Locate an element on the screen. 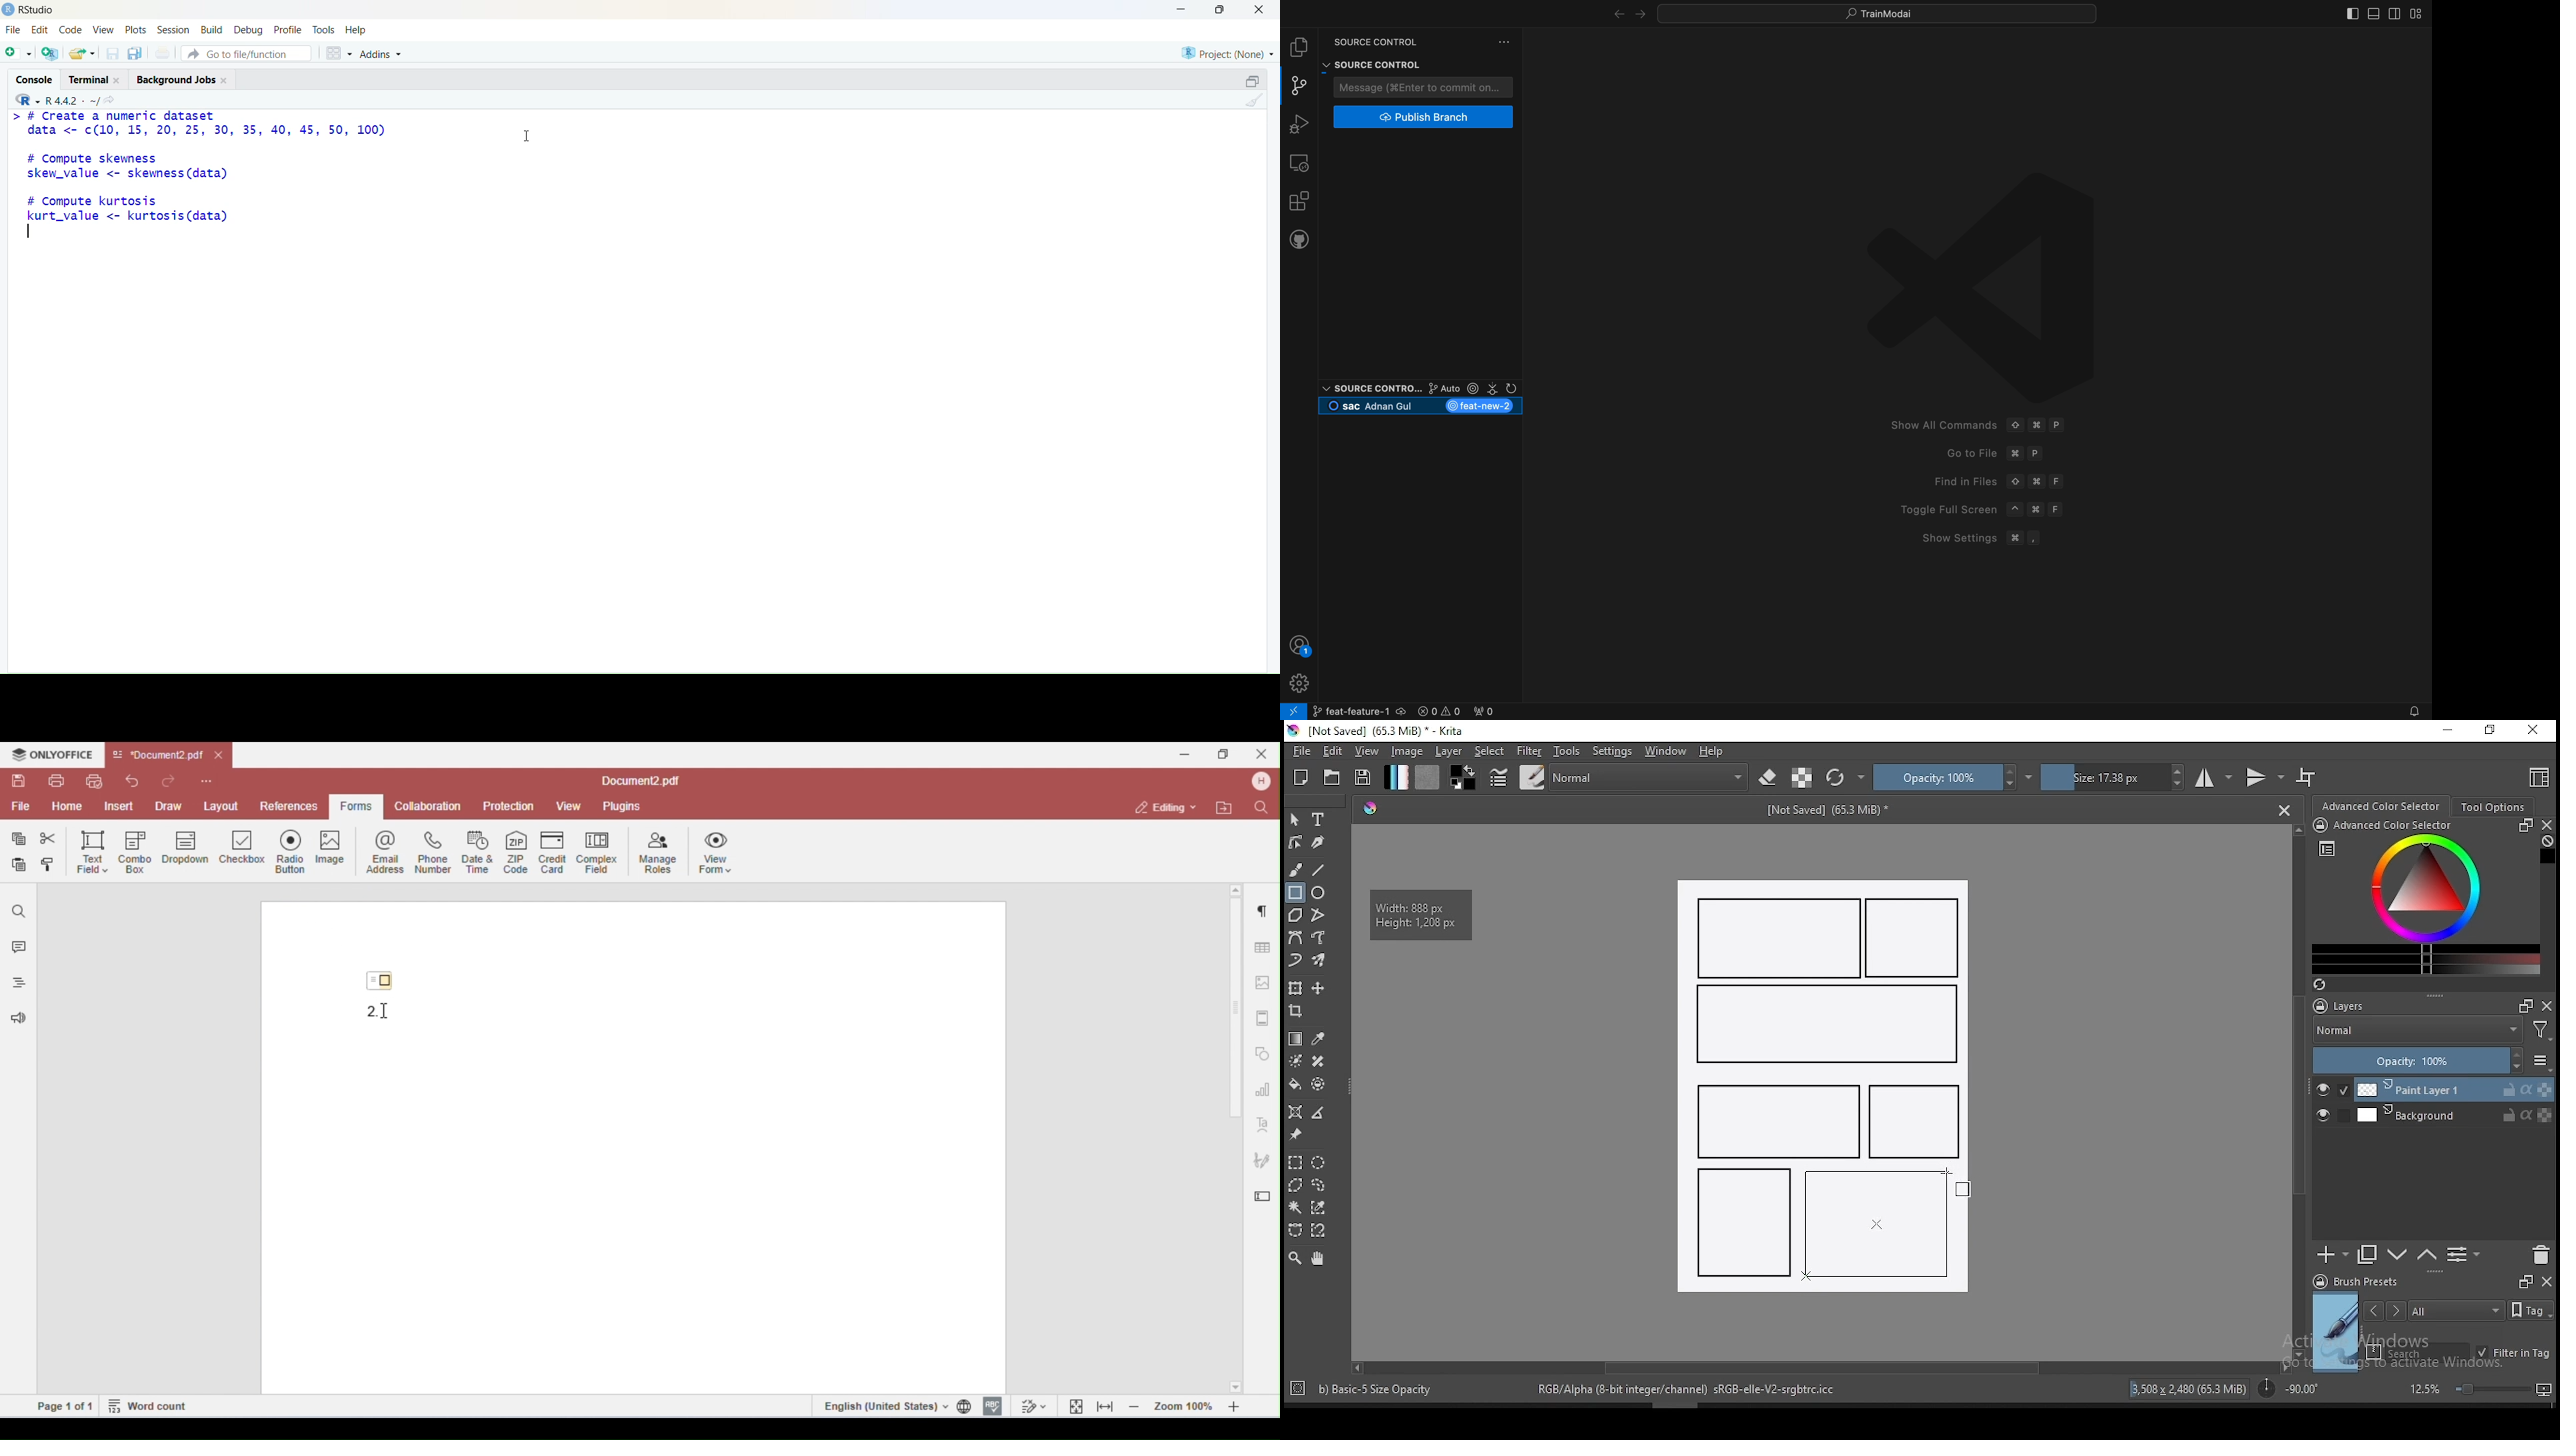 This screenshot has height=1456, width=2576. data <- c(10, 15, 20, 25, 30, 35, 40, 45, 50, 100) # Compute skewness skew_value <- skewness (data)# Compute kurtosiskurt_value <- kurtosis(data)| is located at coordinates (207, 174).